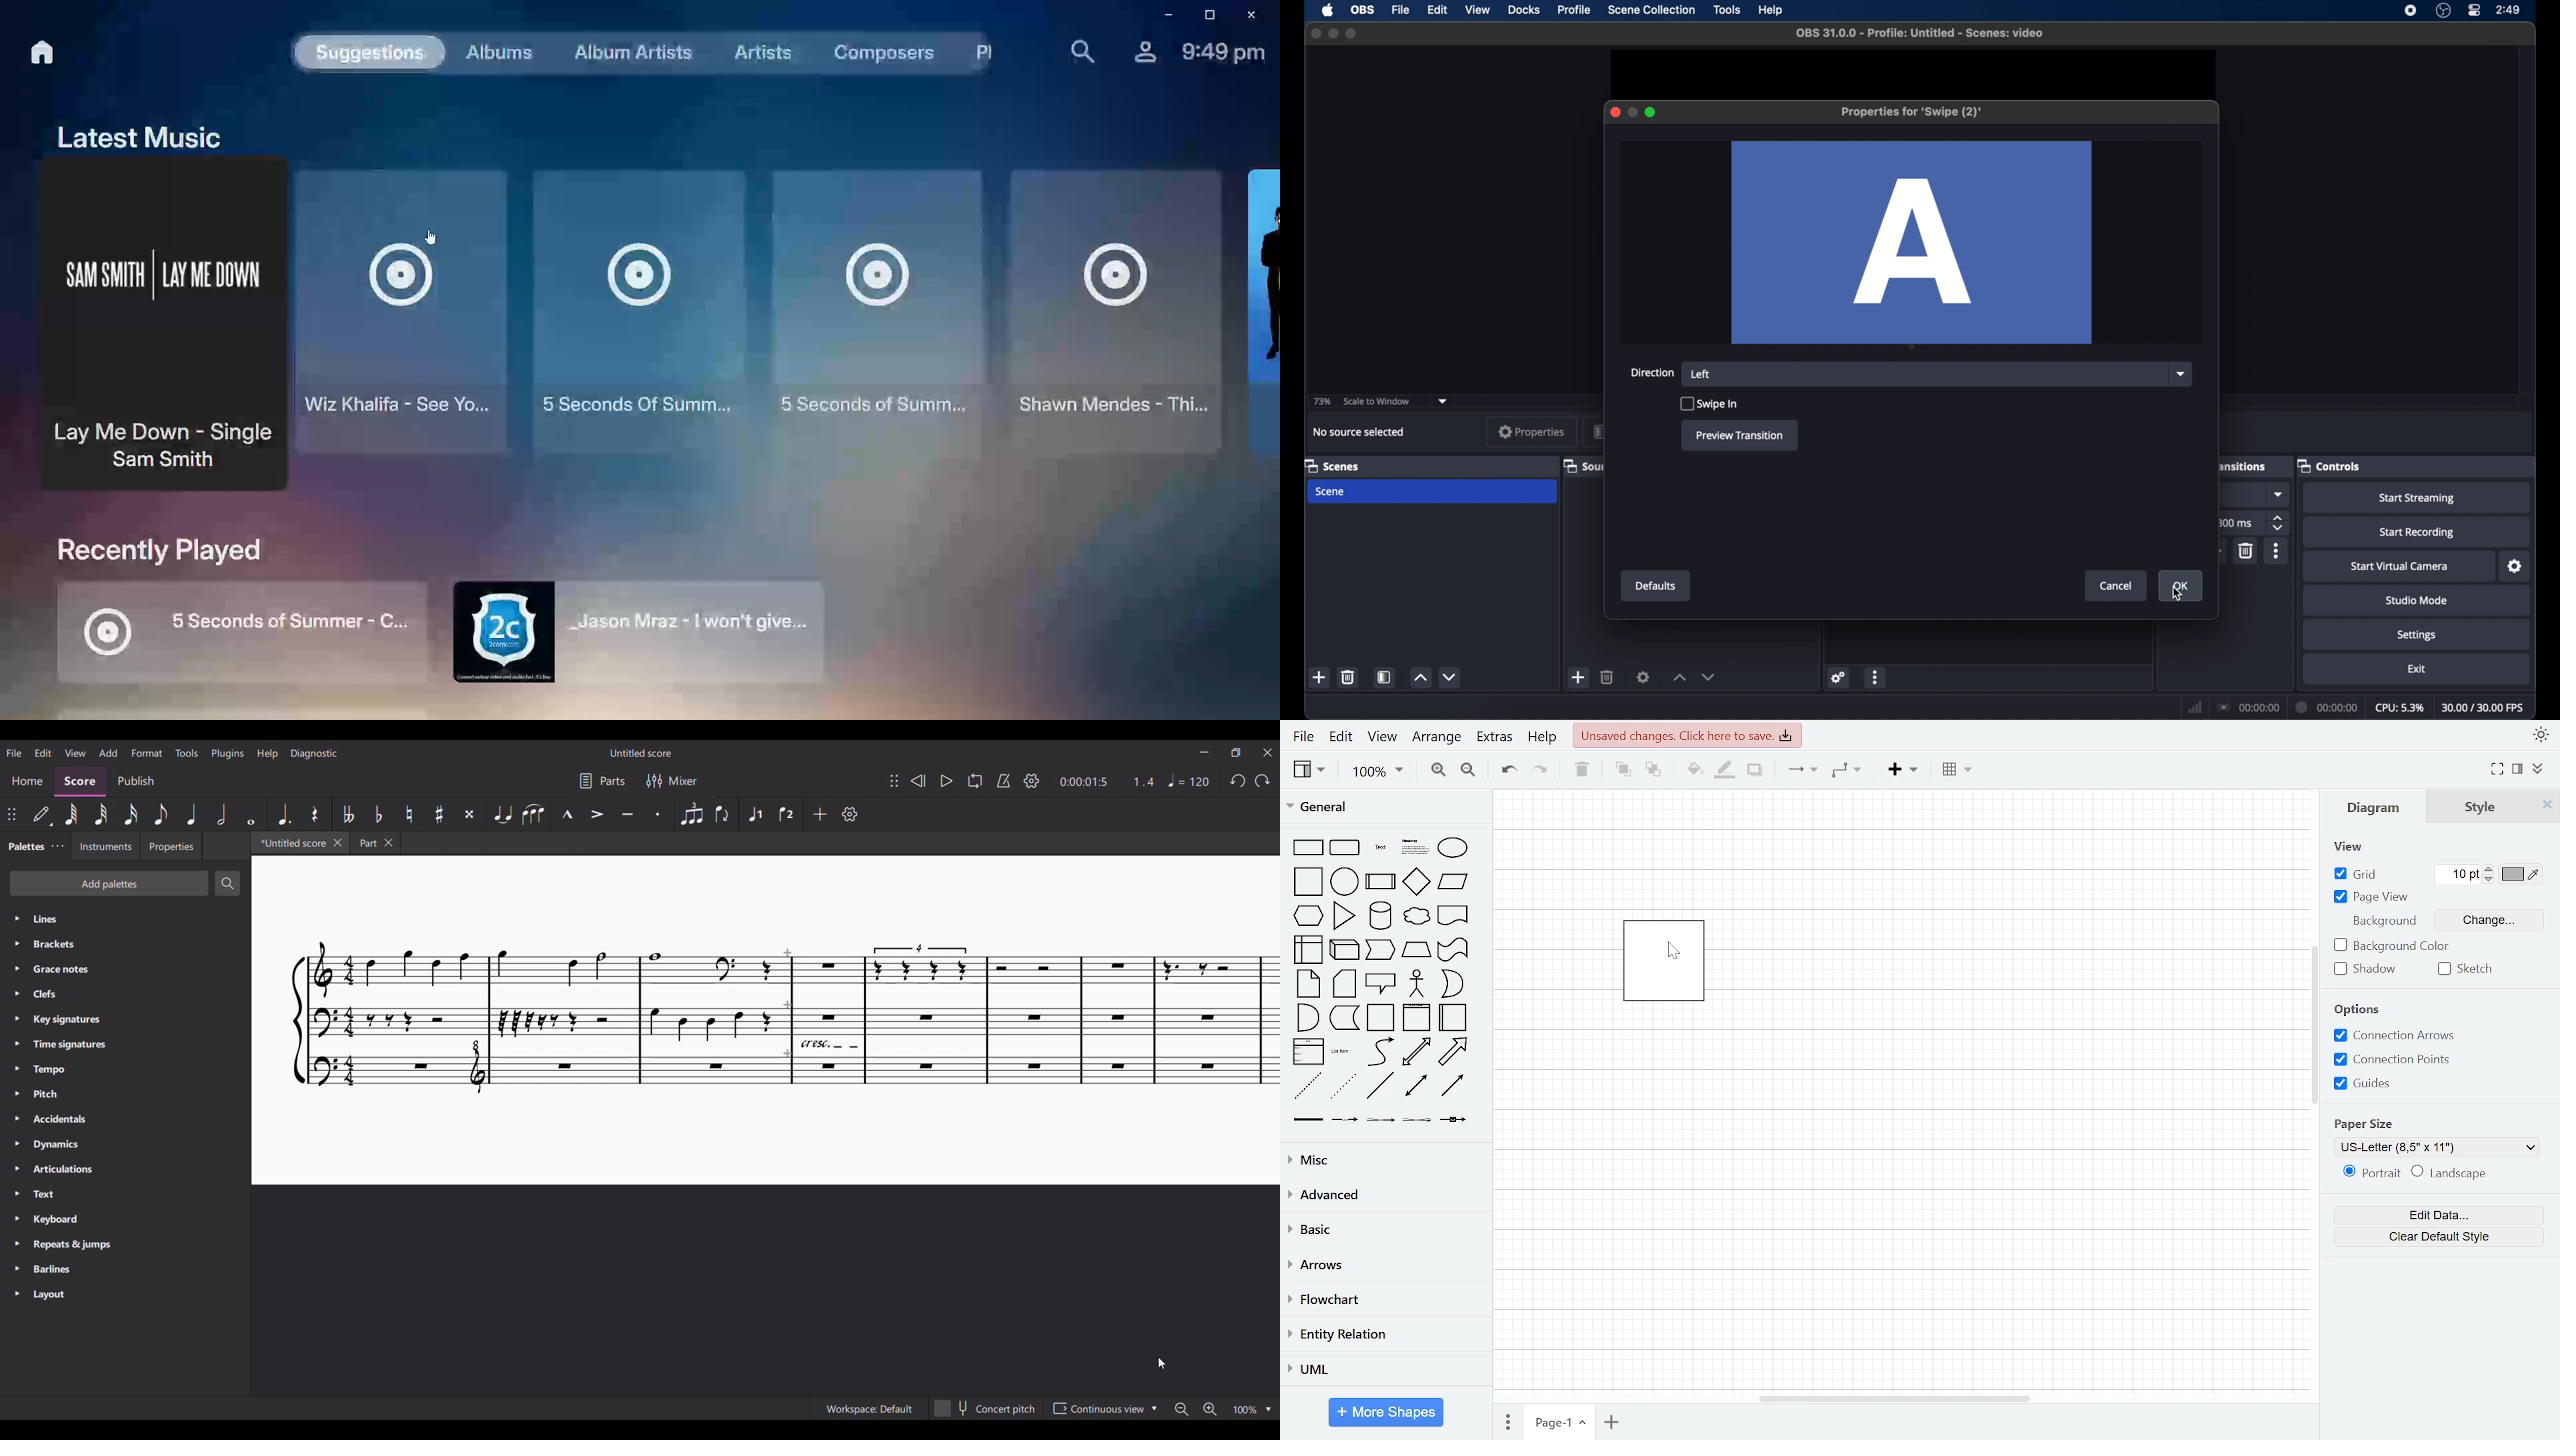 The image size is (2576, 1456). What do you see at coordinates (1333, 33) in the screenshot?
I see `minimize` at bounding box center [1333, 33].